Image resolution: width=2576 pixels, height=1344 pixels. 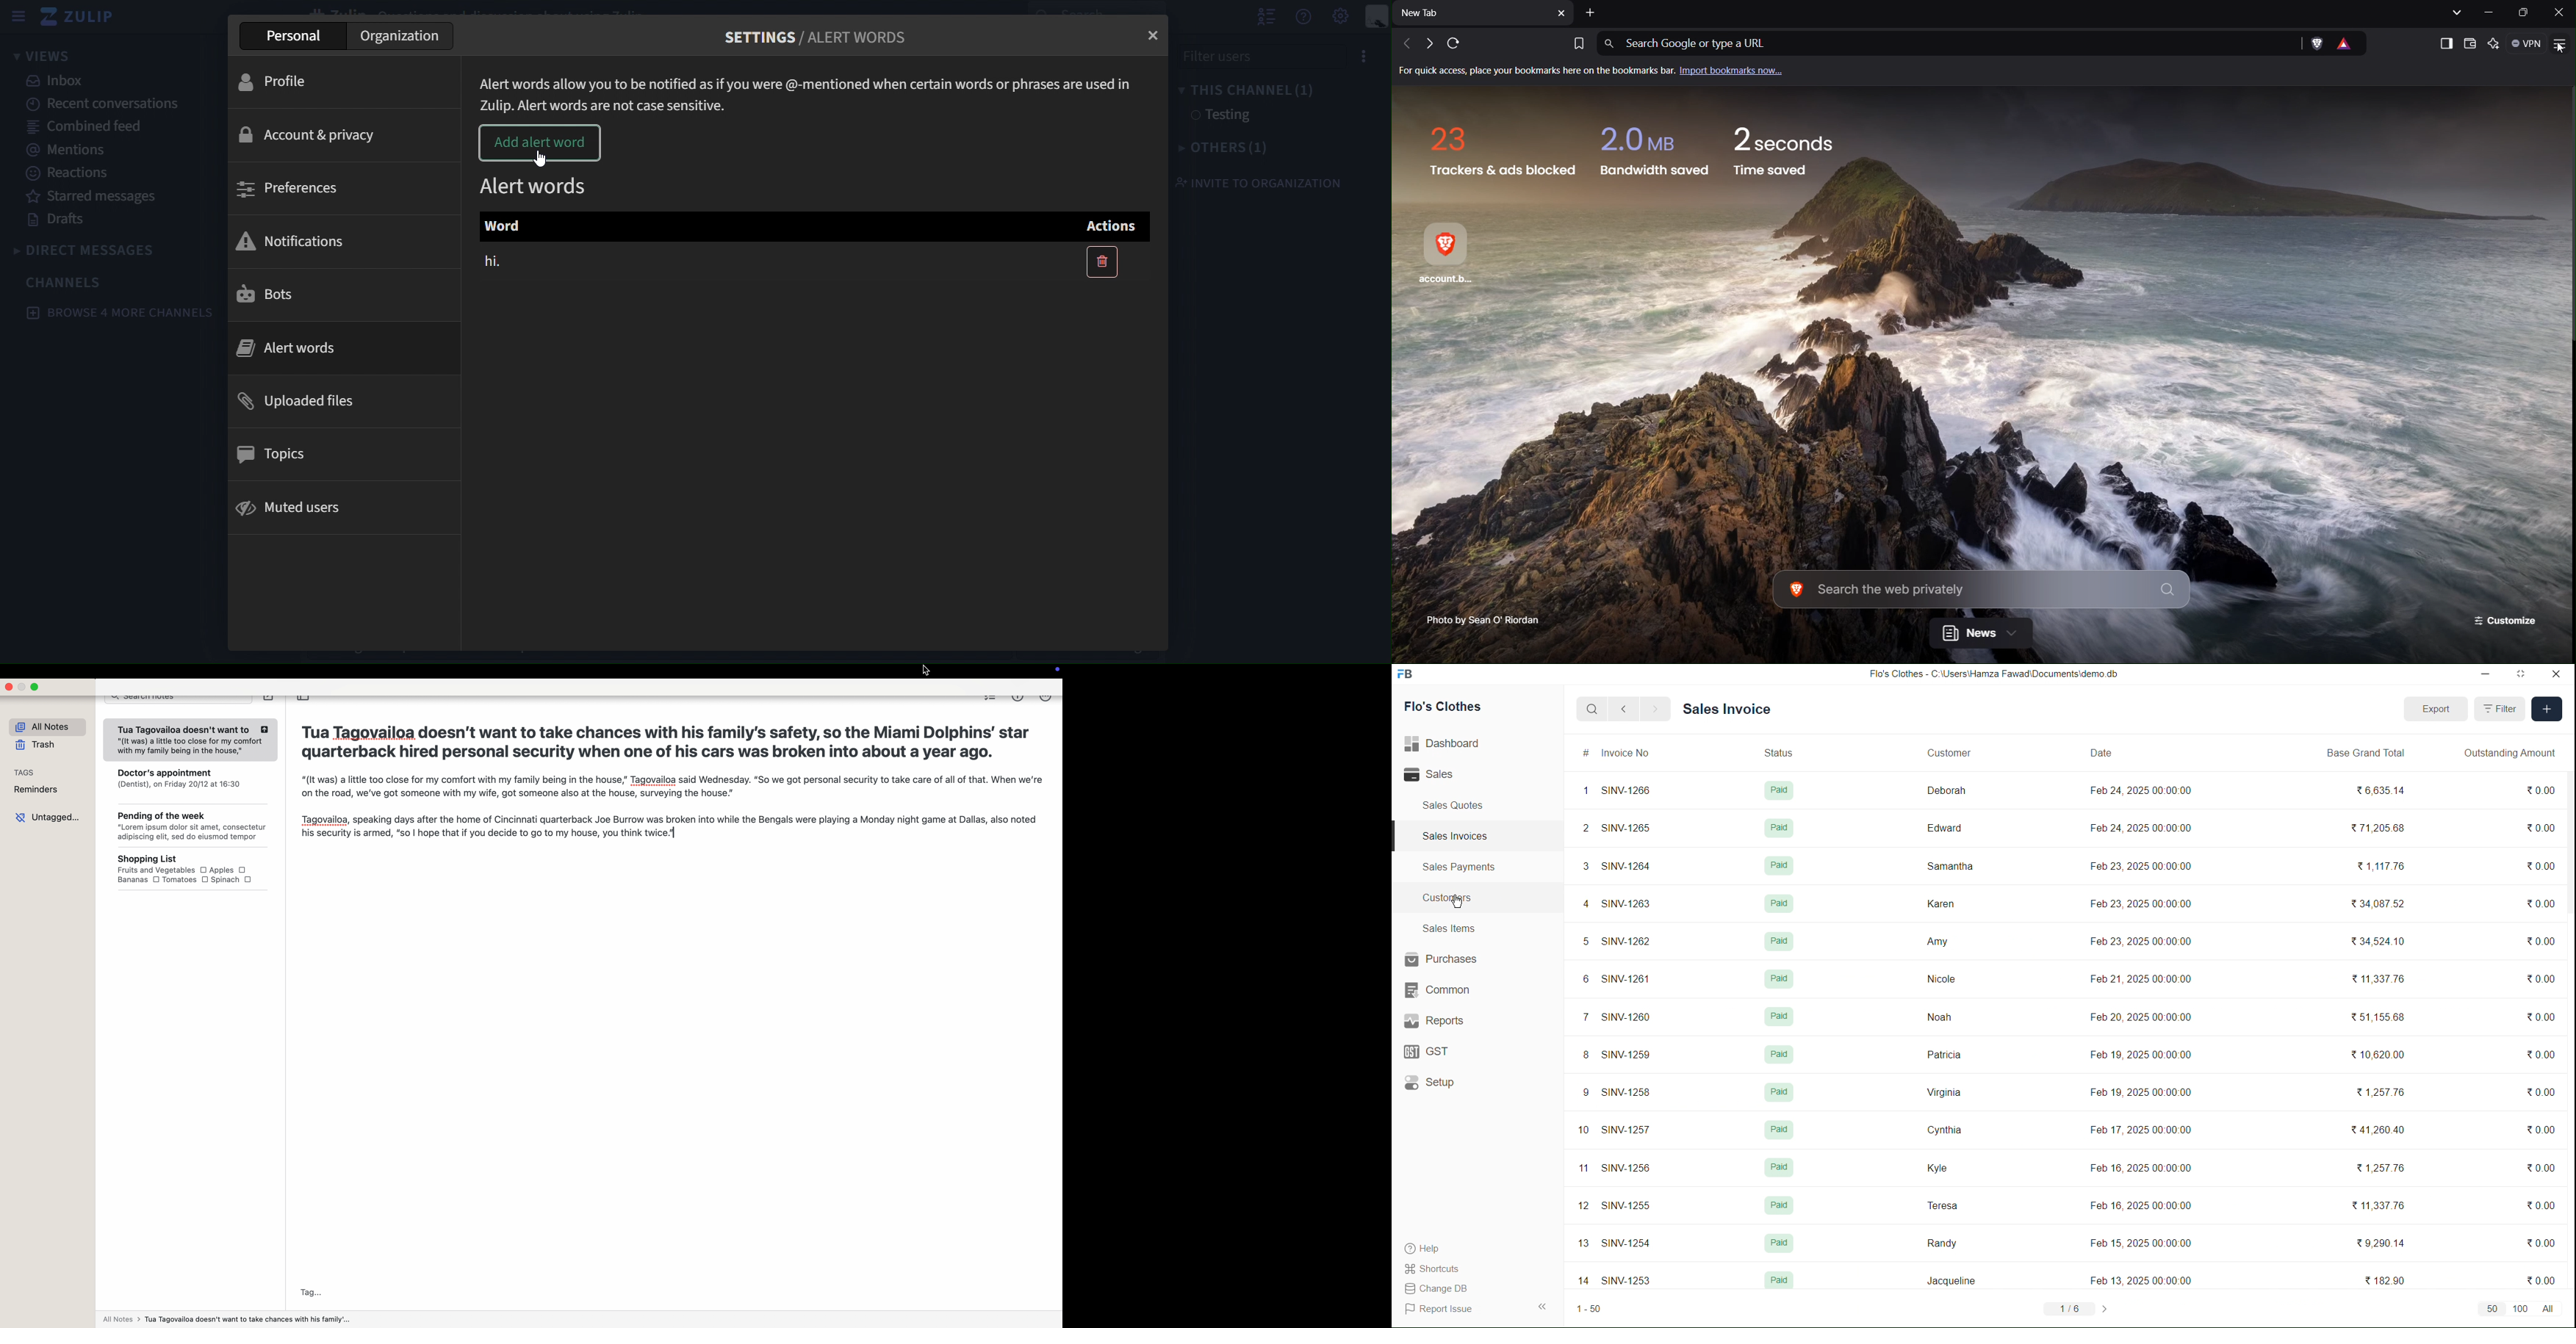 What do you see at coordinates (804, 90) in the screenshot?
I see `Alert words allow you to be notified as if you were @-mentioned when certain words or phrases are used in Zulip.` at bounding box center [804, 90].